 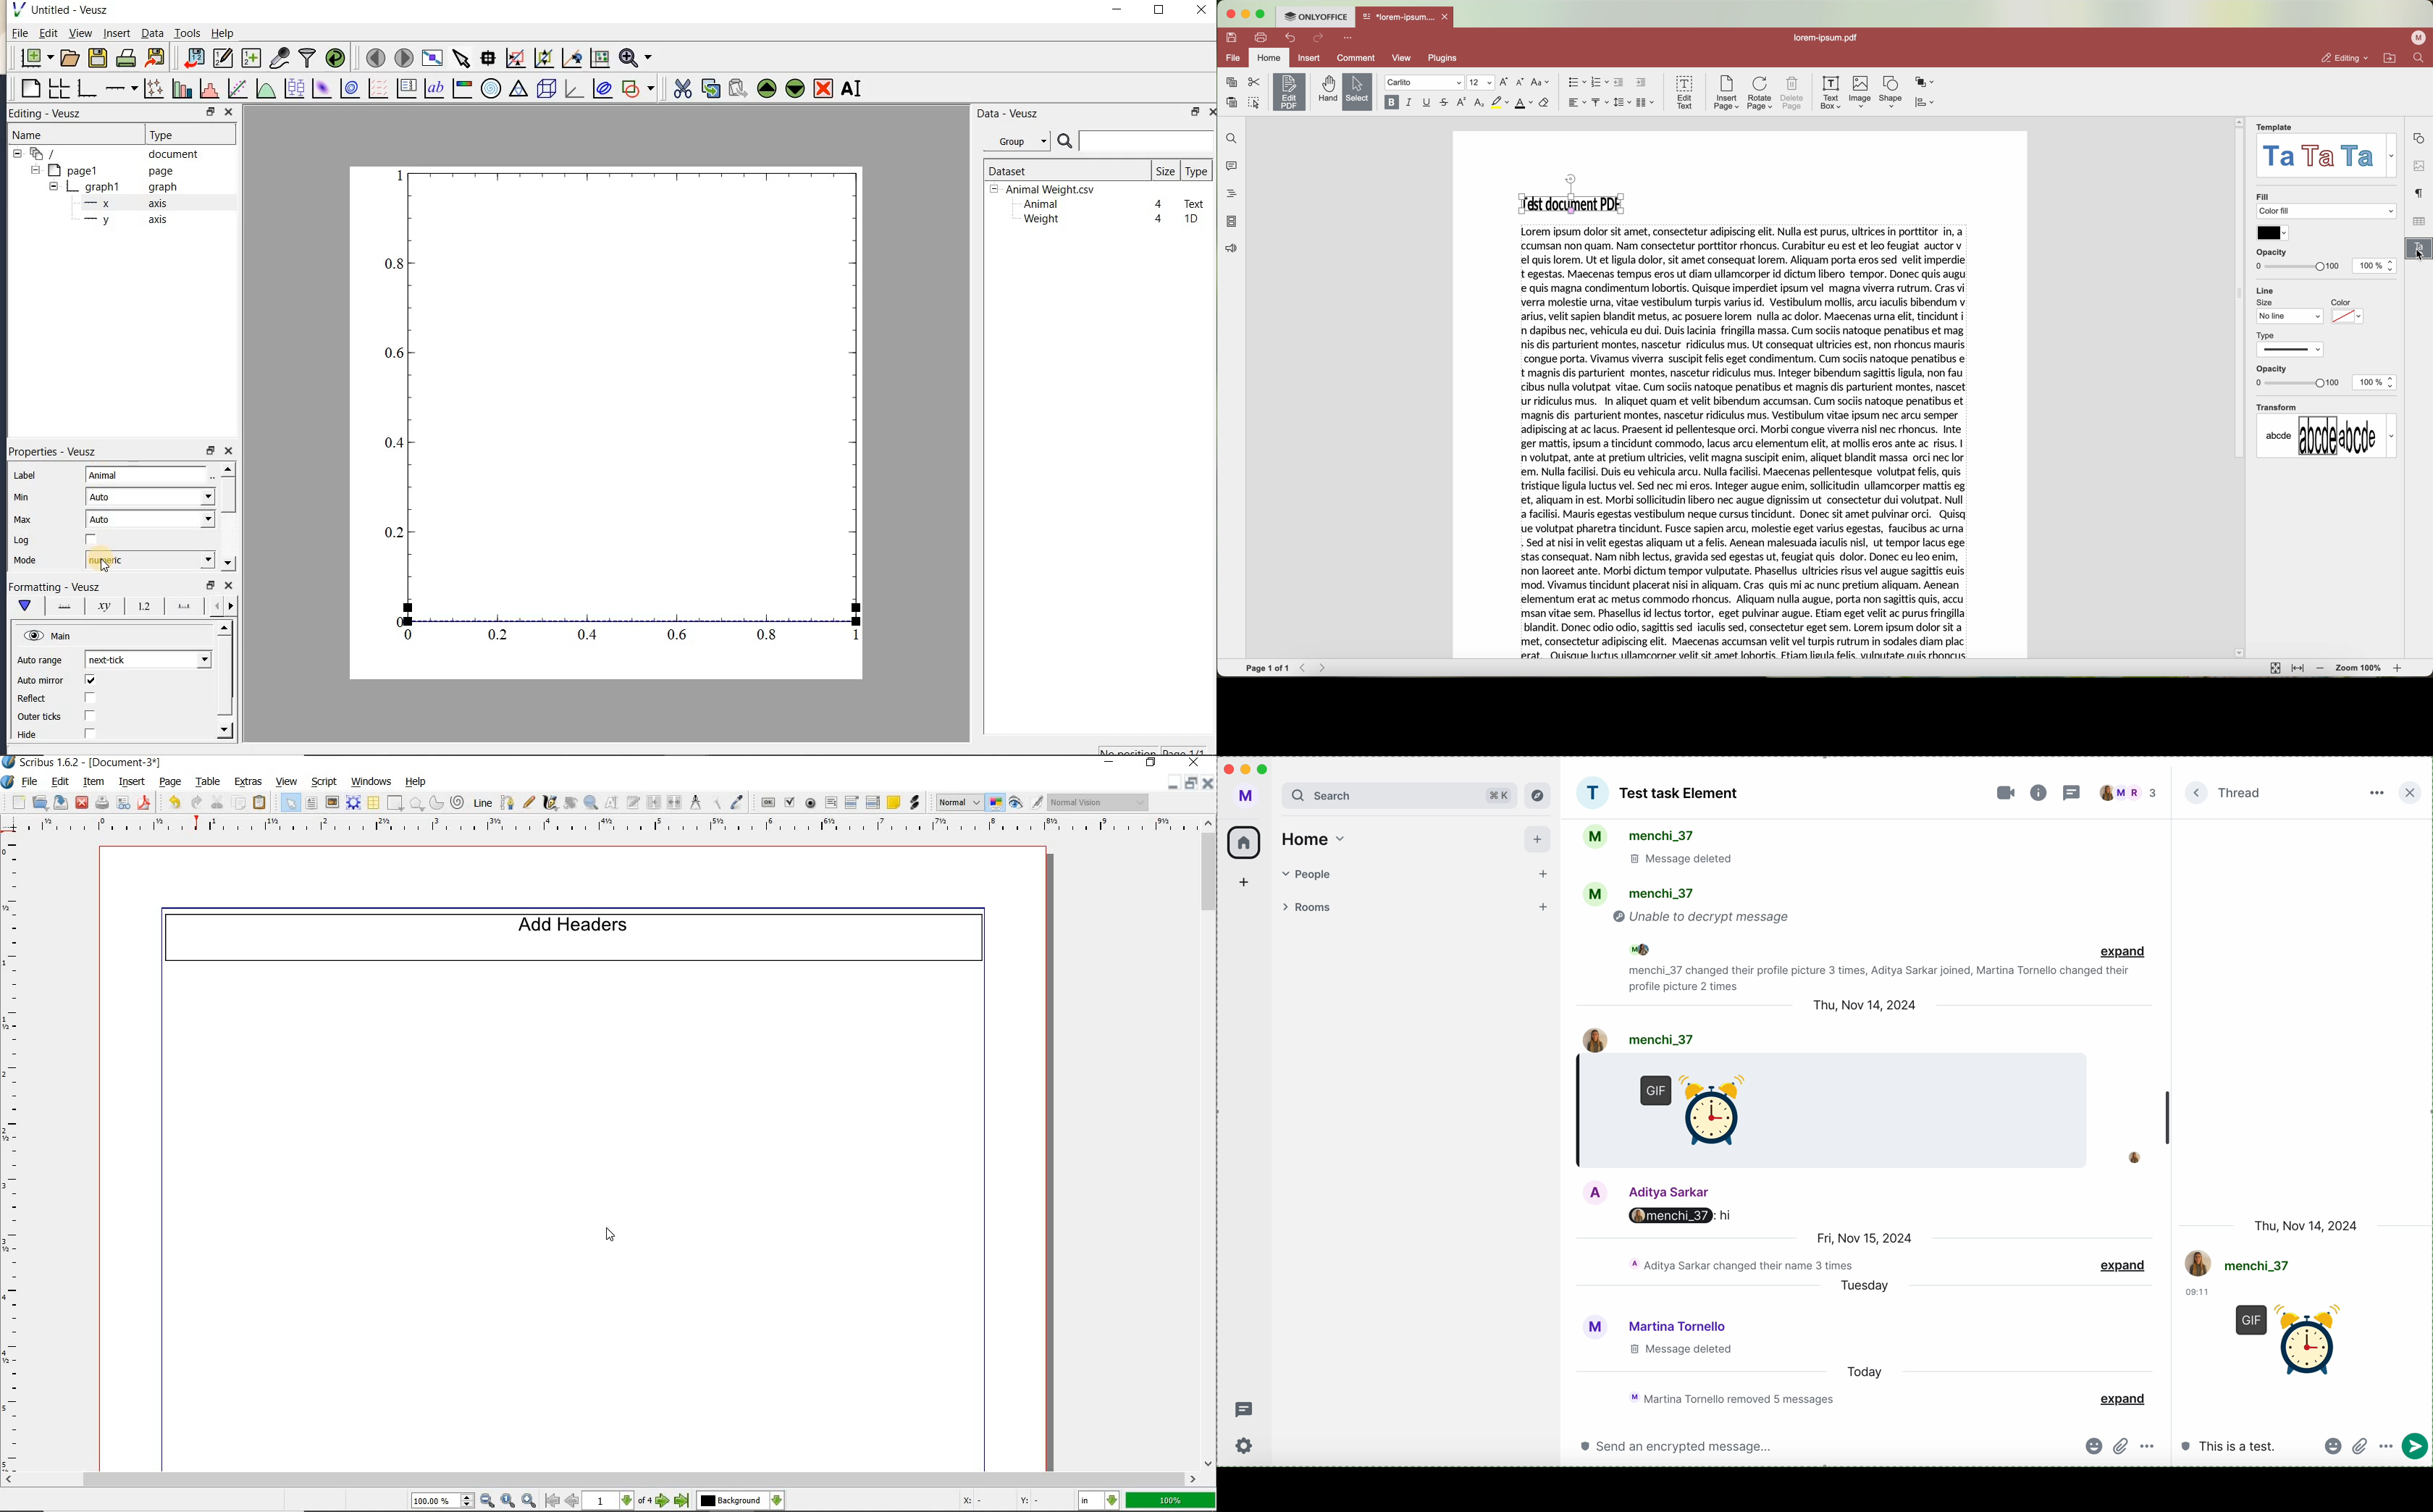 What do you see at coordinates (117, 33) in the screenshot?
I see `insert` at bounding box center [117, 33].